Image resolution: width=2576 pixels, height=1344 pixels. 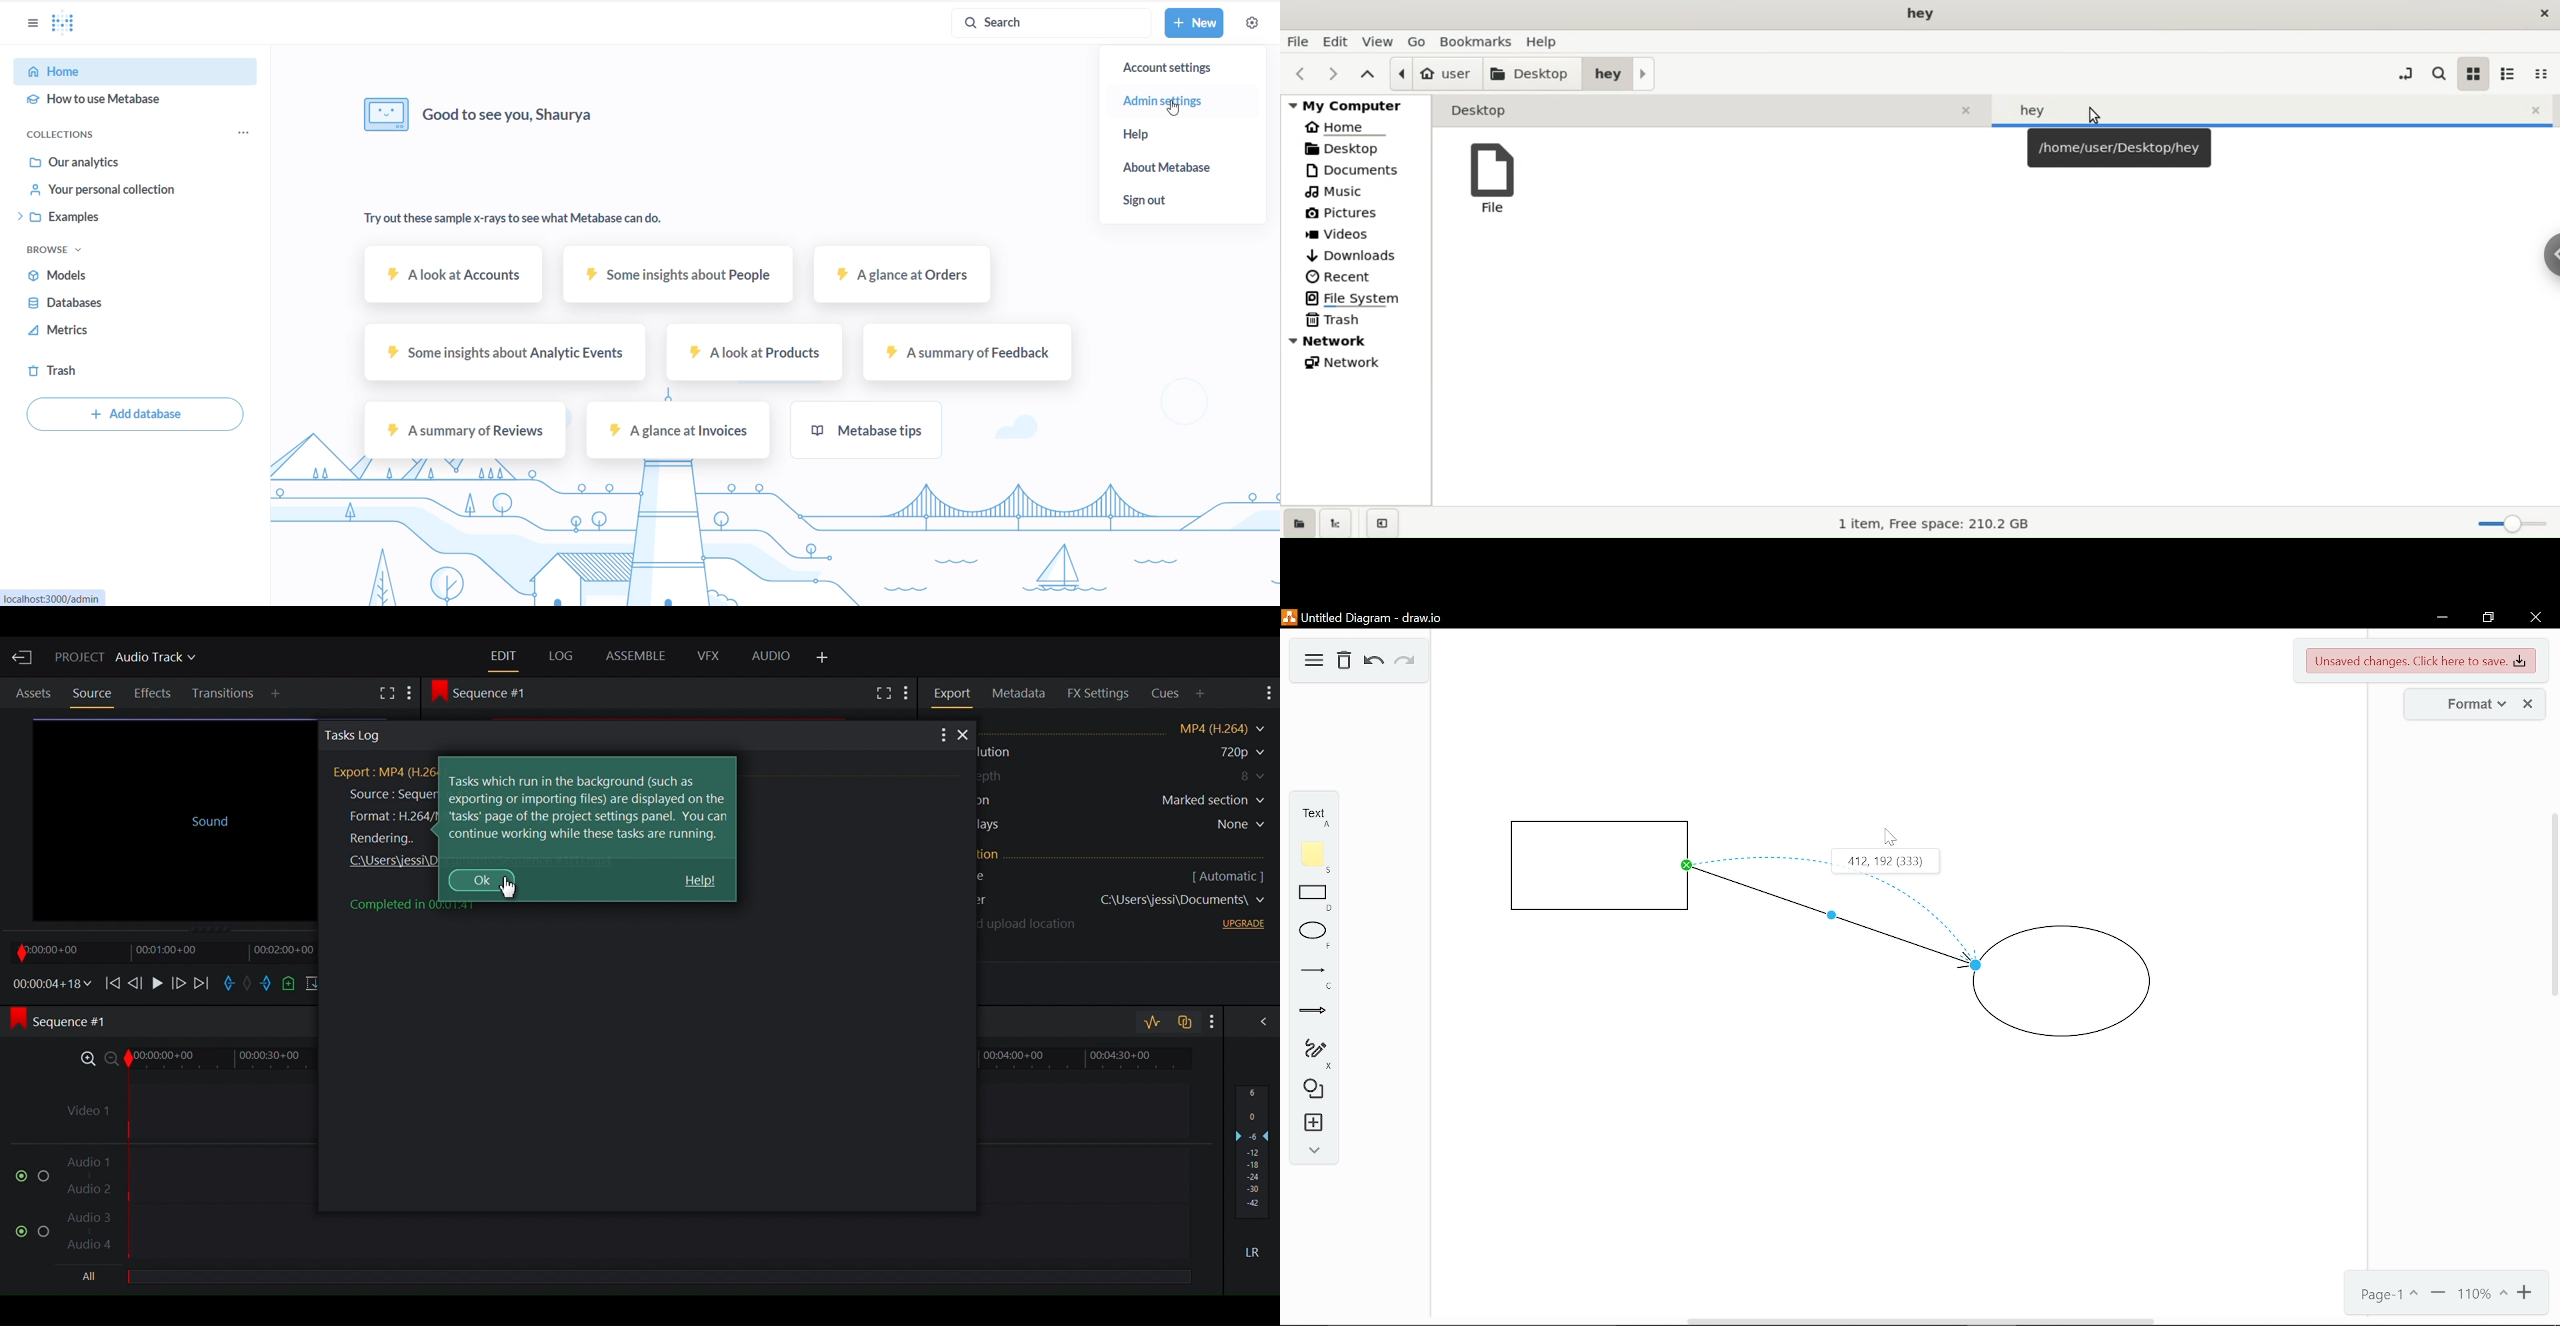 I want to click on pictures, so click(x=1362, y=215).